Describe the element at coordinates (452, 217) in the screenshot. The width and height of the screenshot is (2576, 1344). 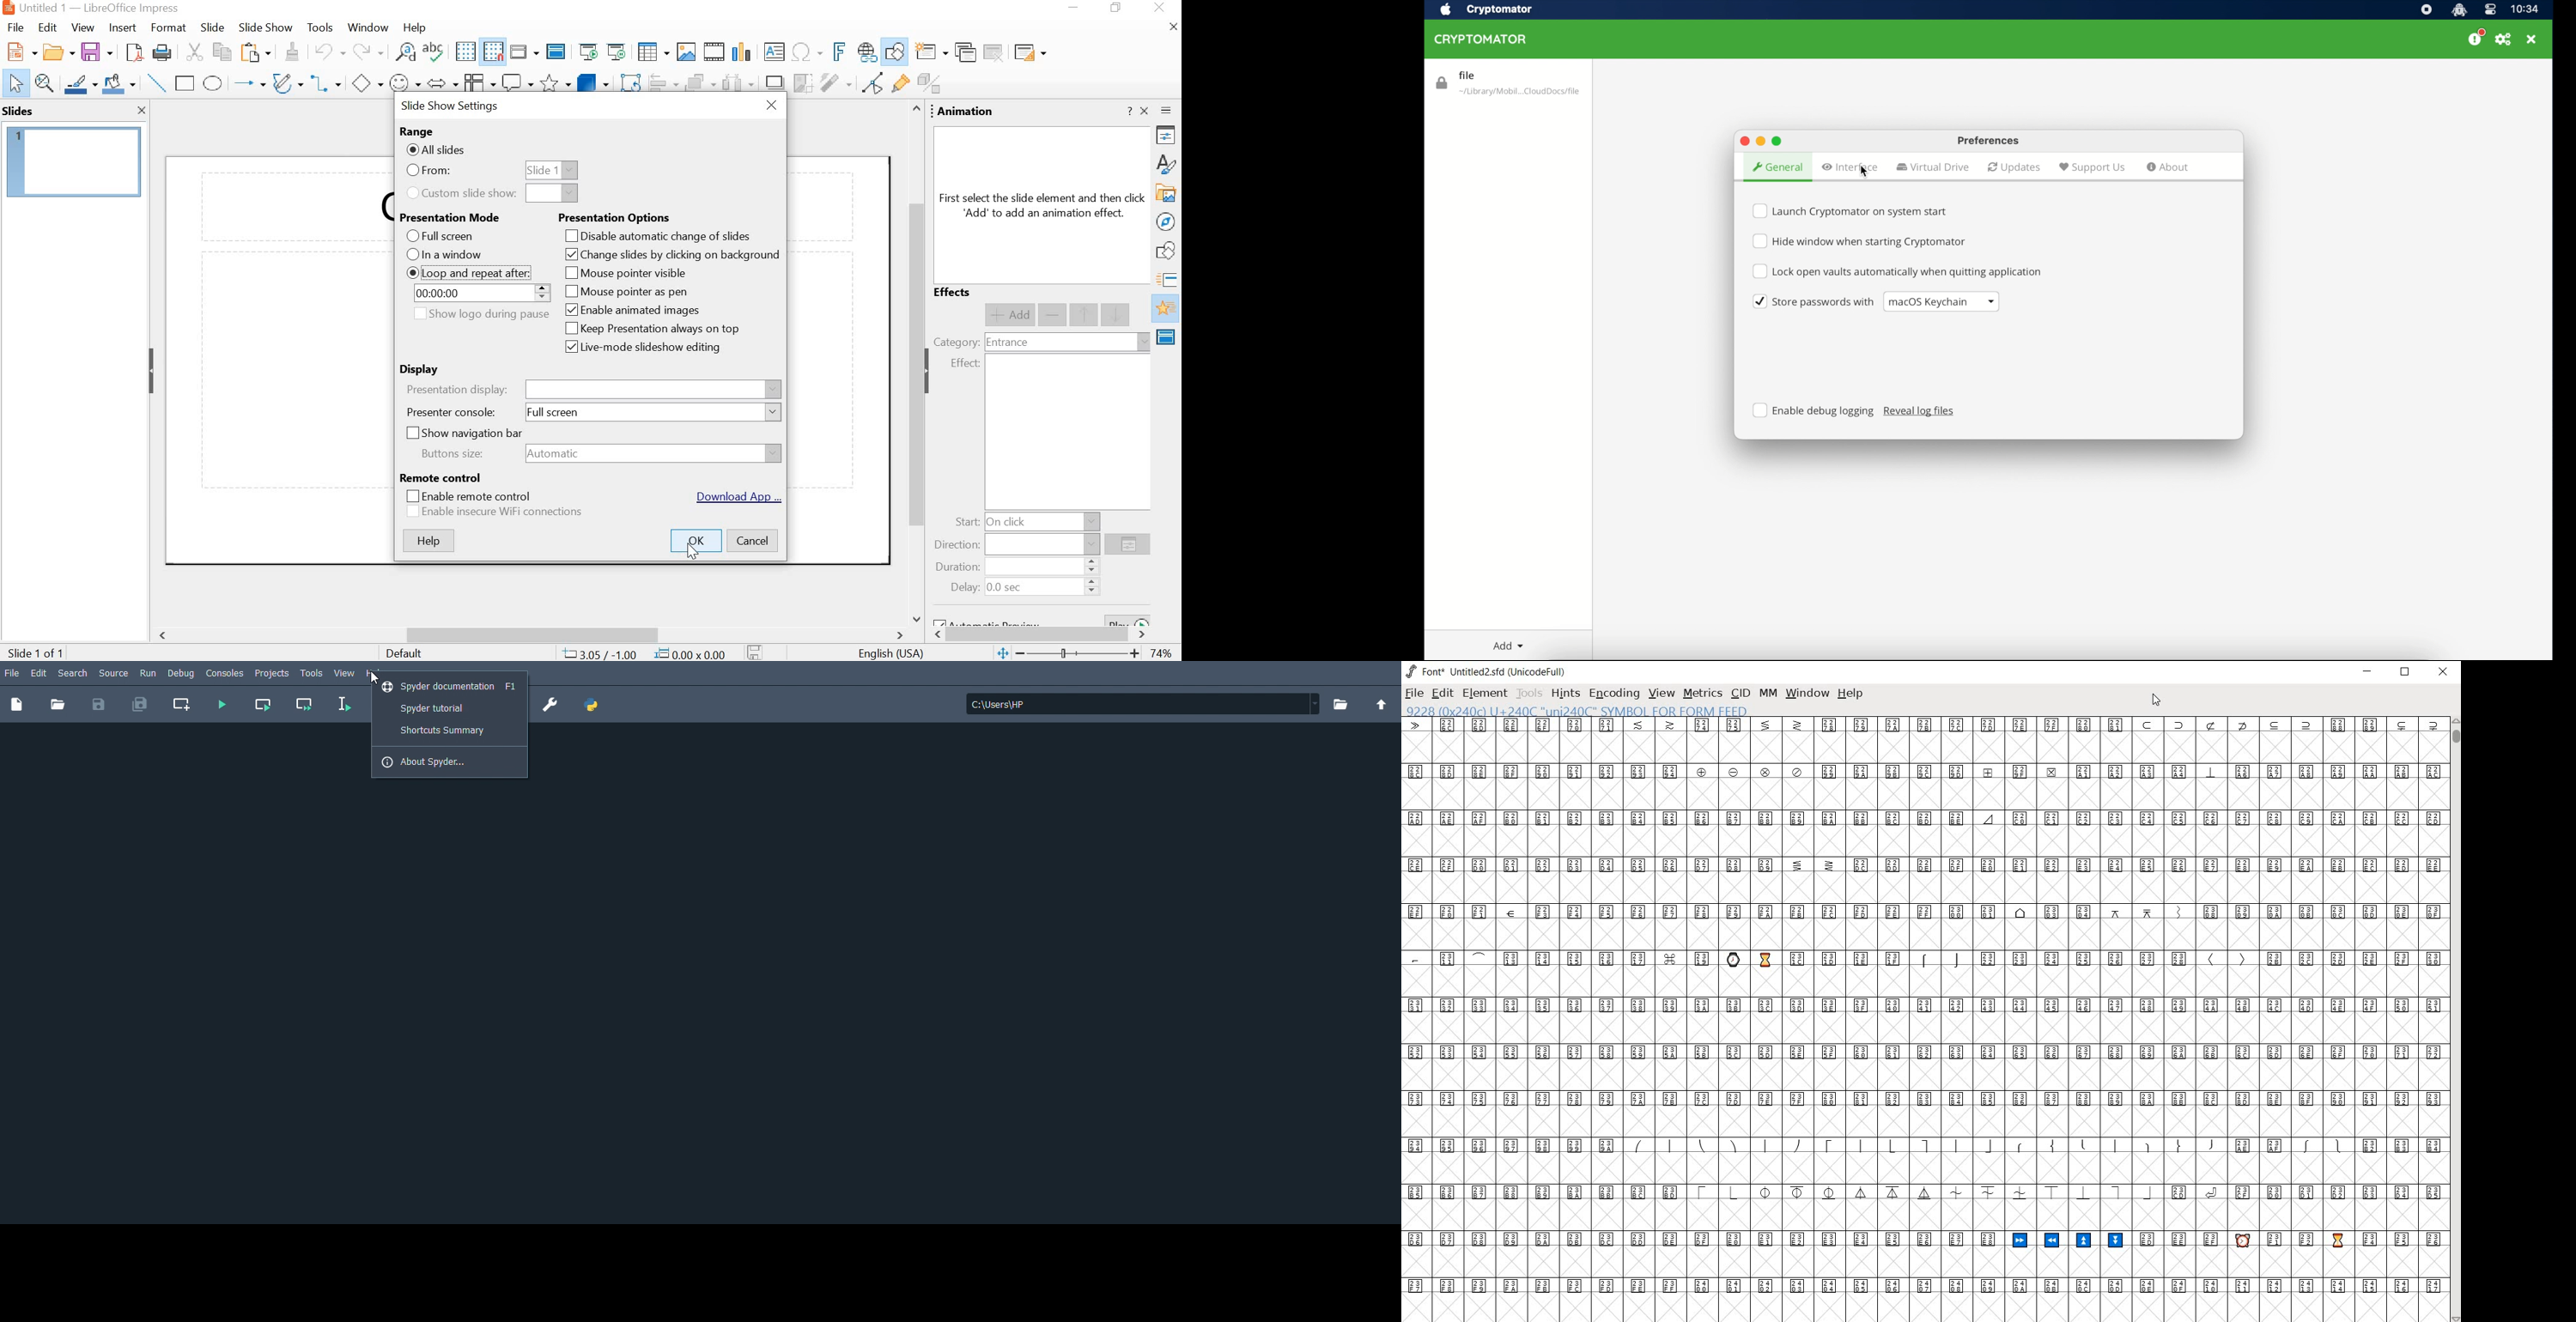
I see `presentation mode` at that location.